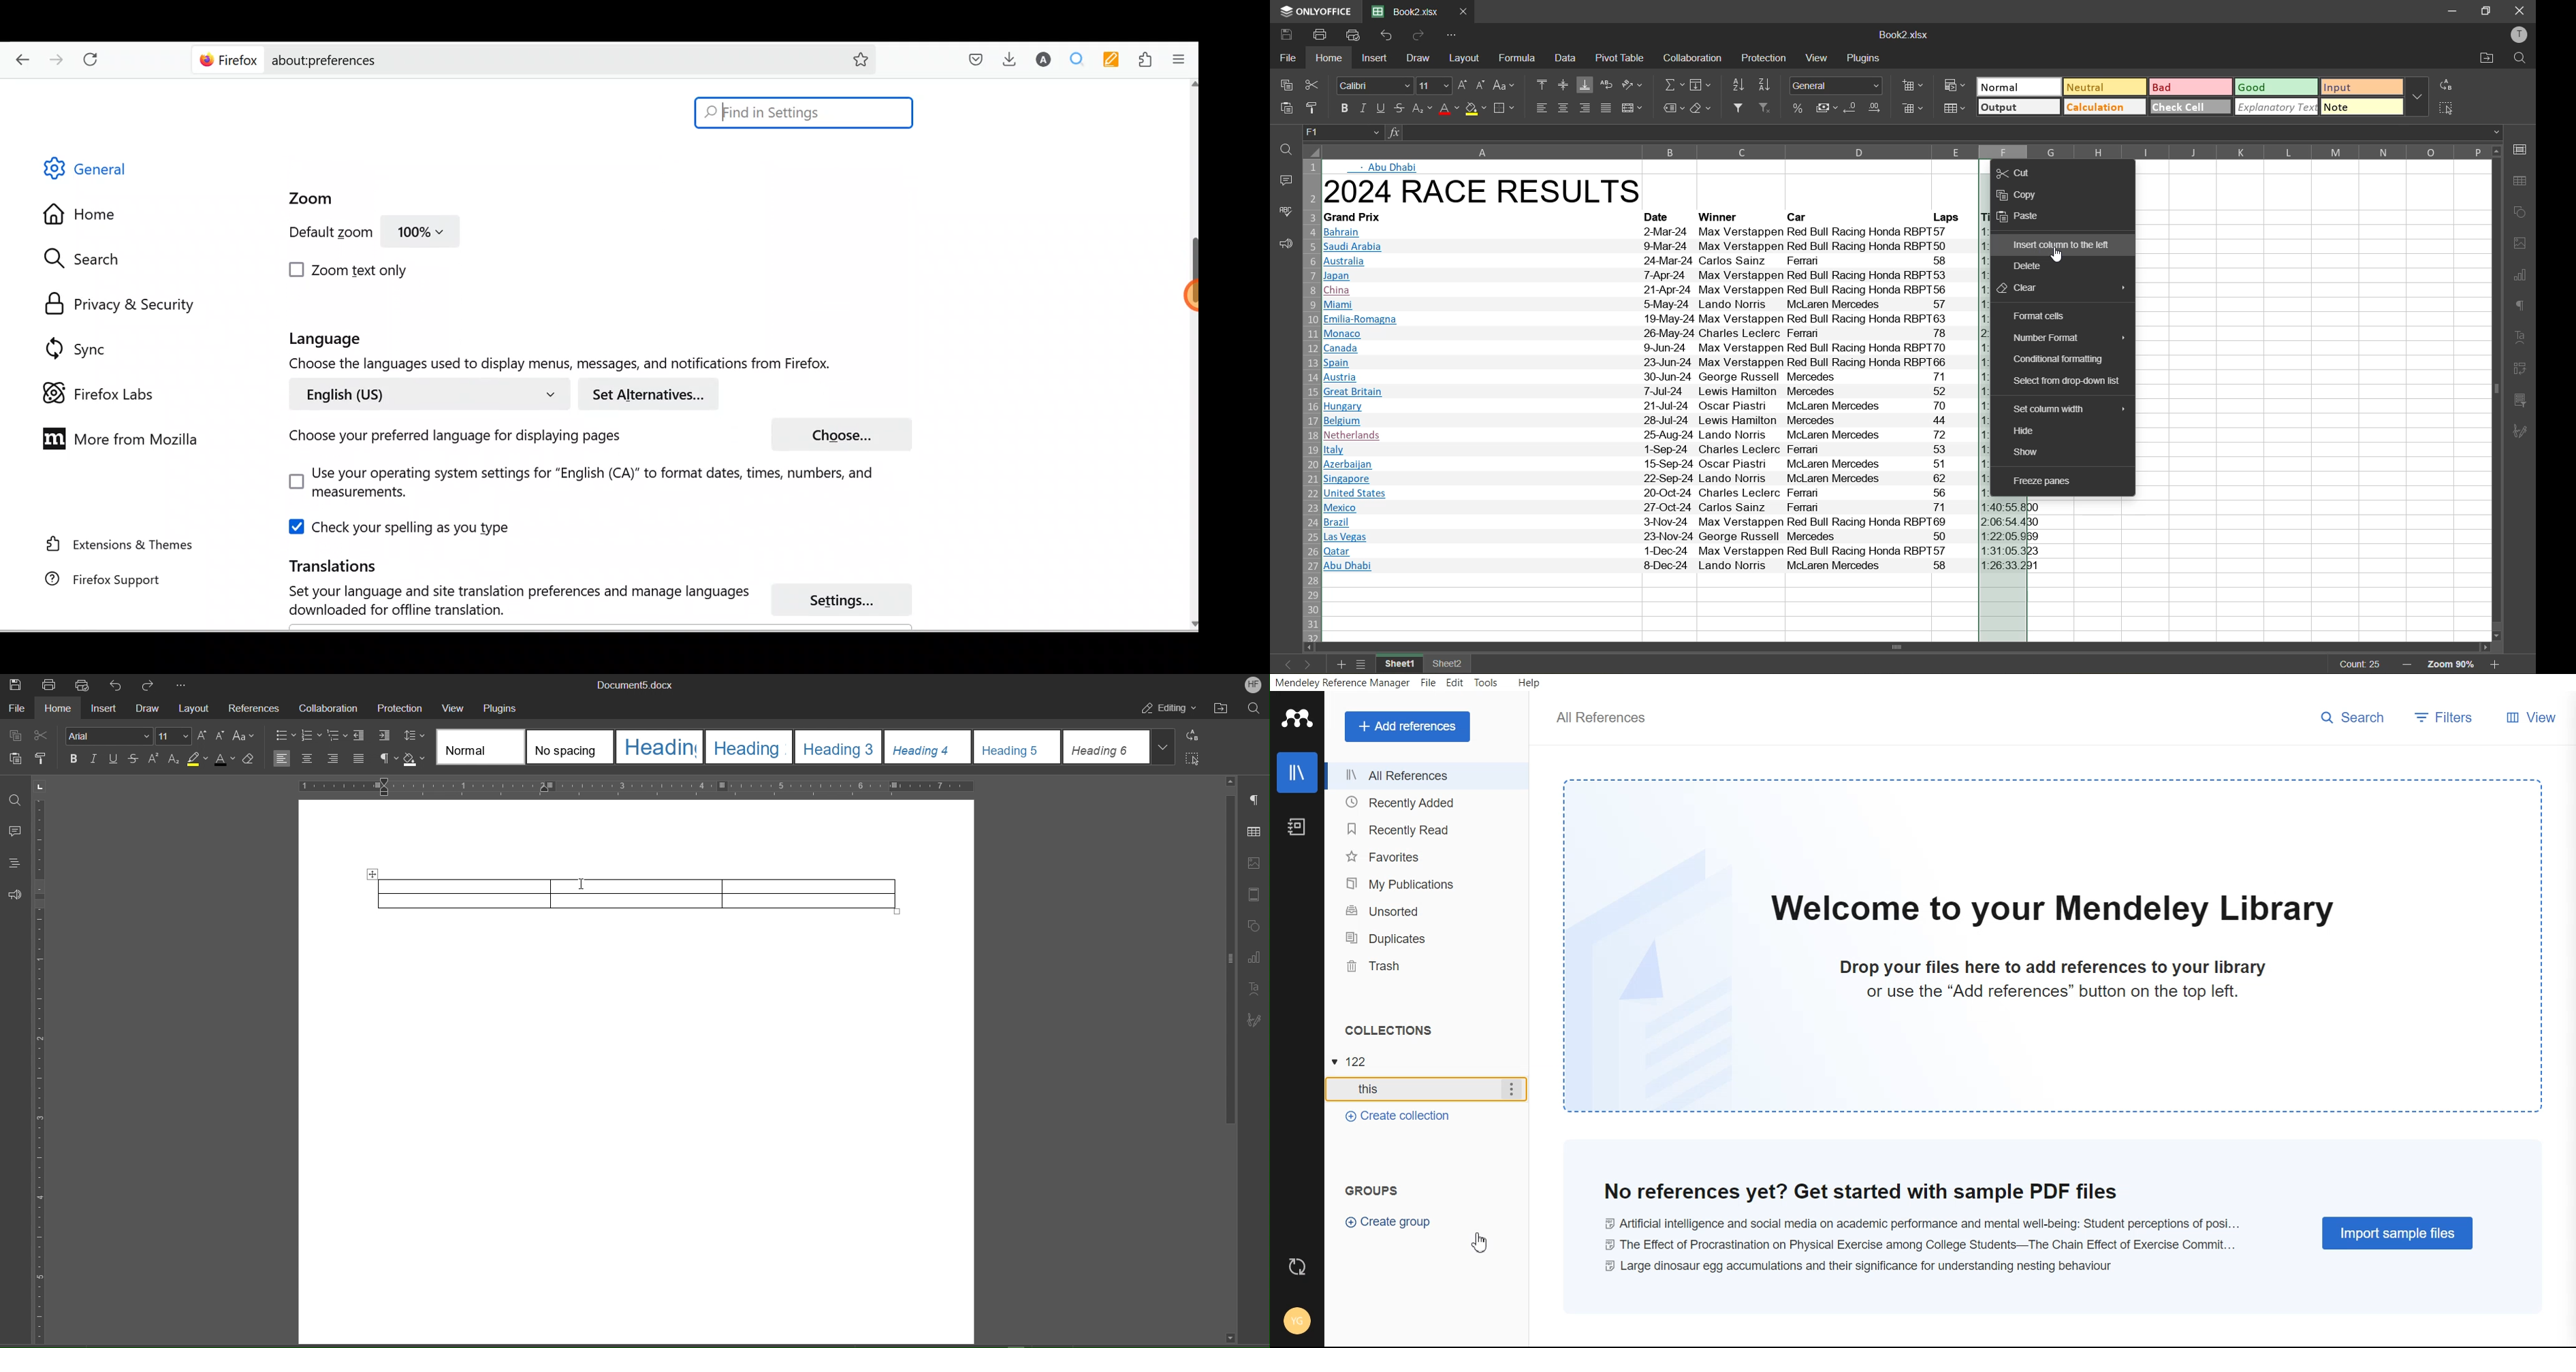 Image resolution: width=2576 pixels, height=1372 pixels. Describe the element at coordinates (2497, 389) in the screenshot. I see `vertical scrollbar` at that location.